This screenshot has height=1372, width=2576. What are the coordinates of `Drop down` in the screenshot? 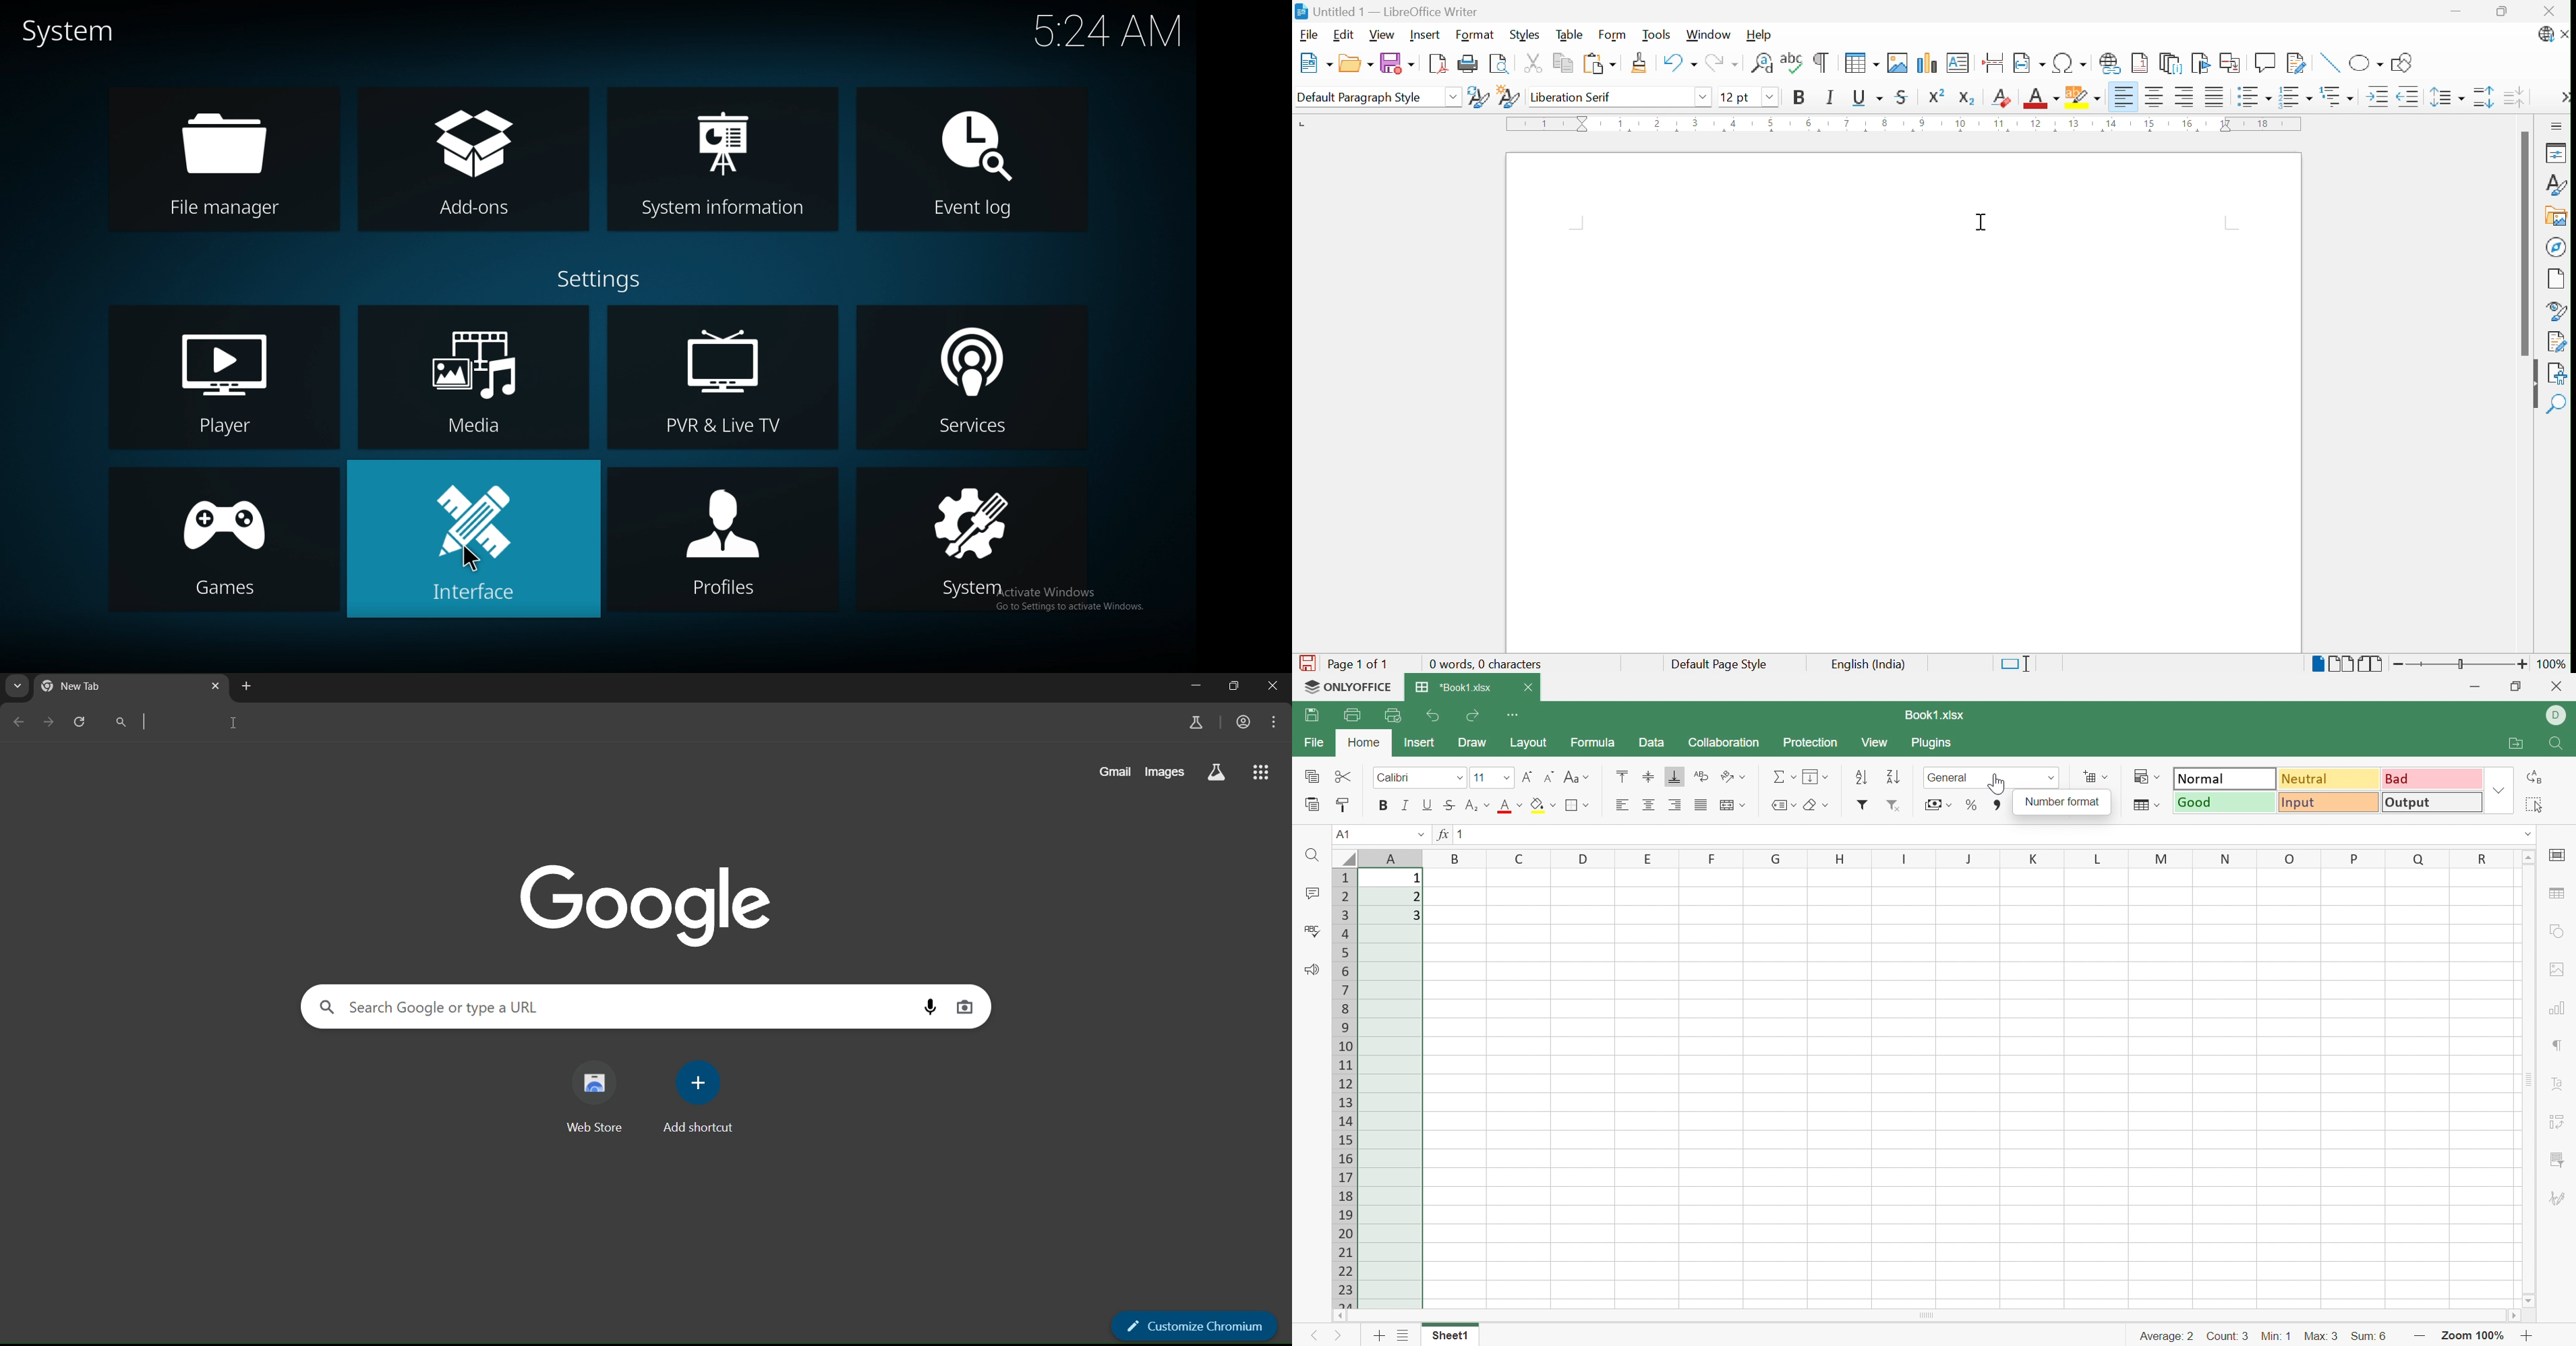 It's located at (1769, 97).